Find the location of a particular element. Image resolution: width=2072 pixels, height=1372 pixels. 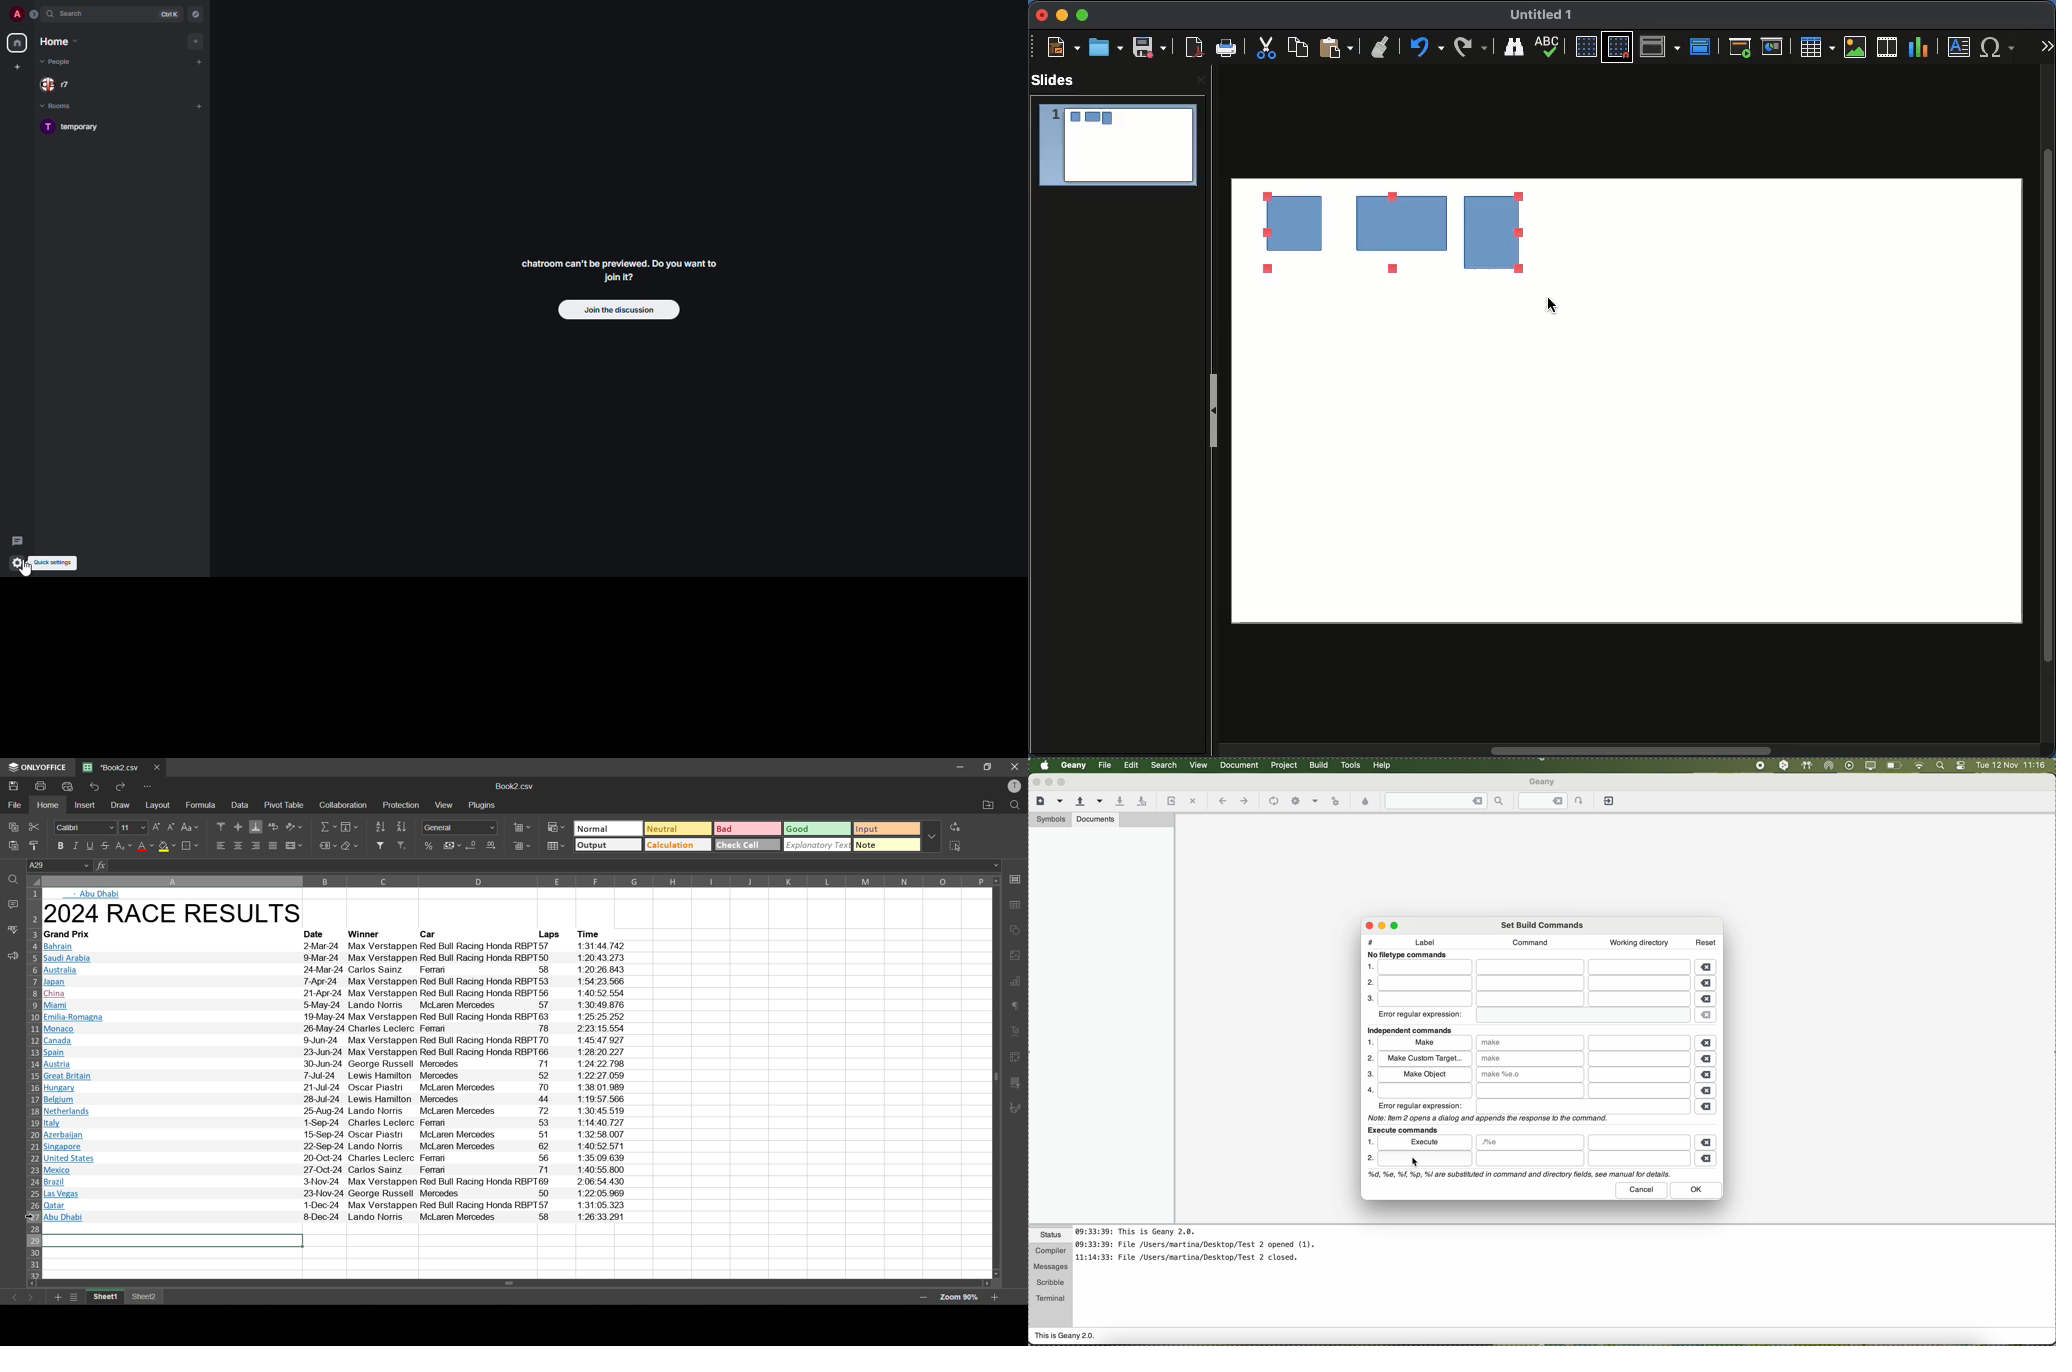

summation is located at coordinates (328, 827).